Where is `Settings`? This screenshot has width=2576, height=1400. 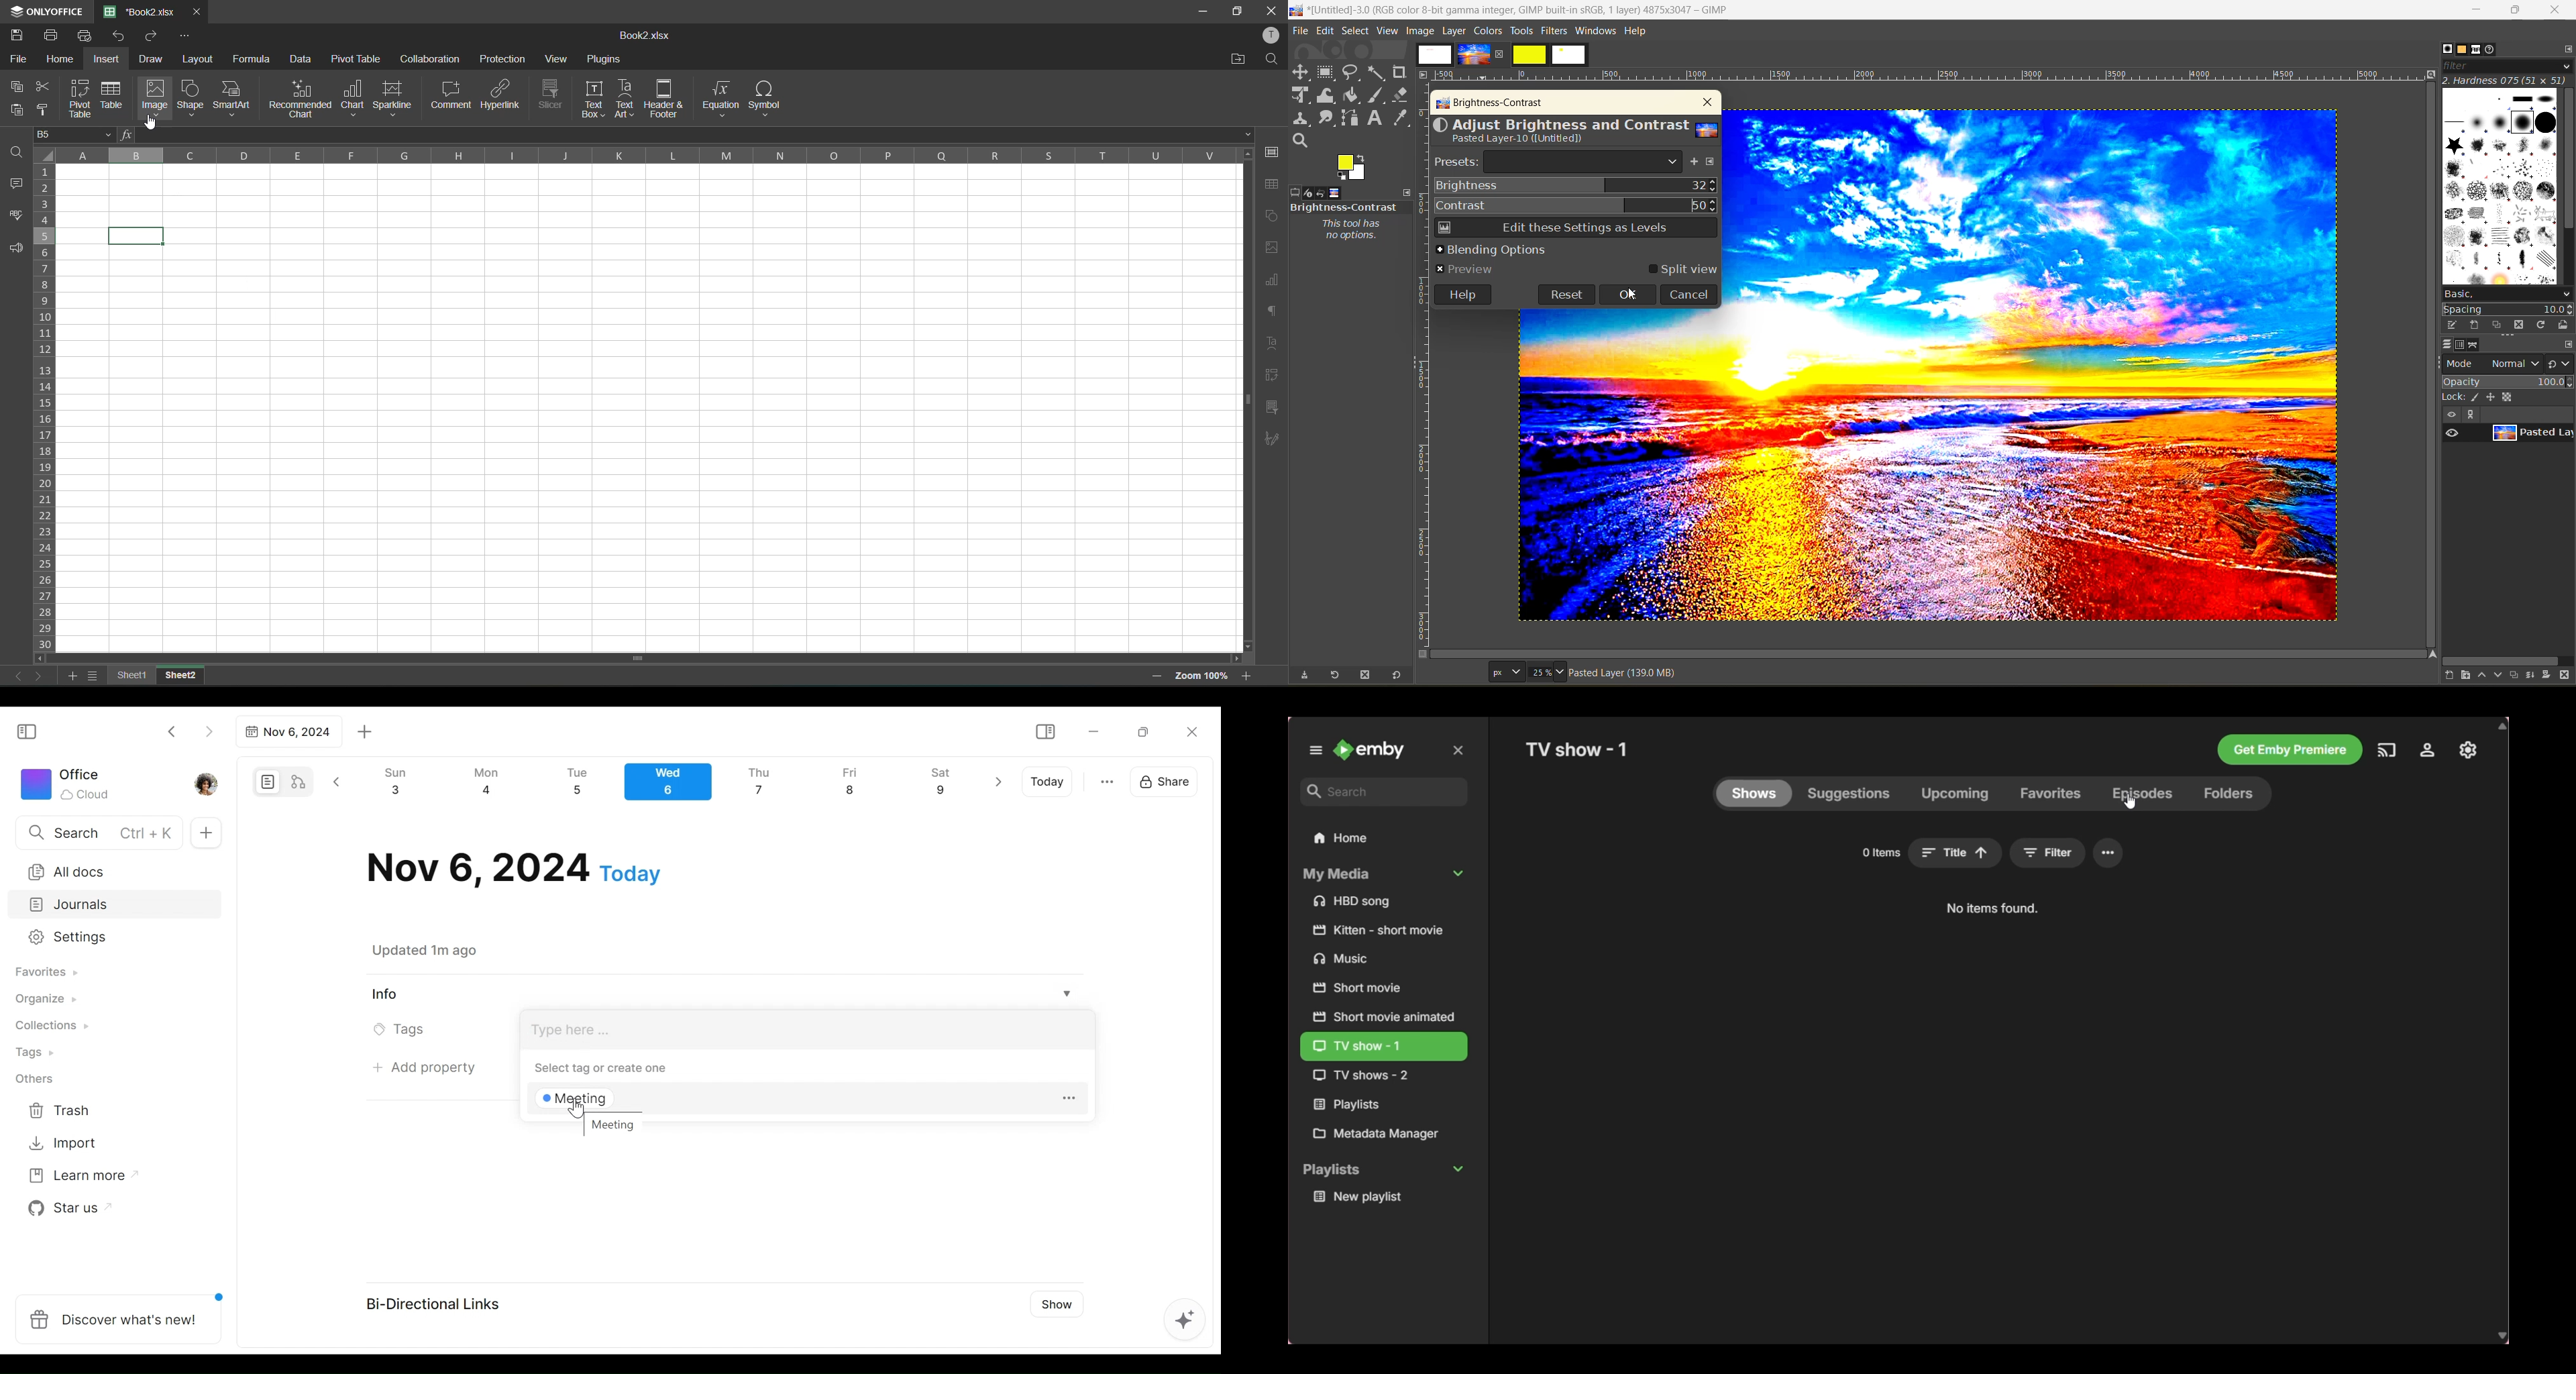
Settings is located at coordinates (2428, 750).